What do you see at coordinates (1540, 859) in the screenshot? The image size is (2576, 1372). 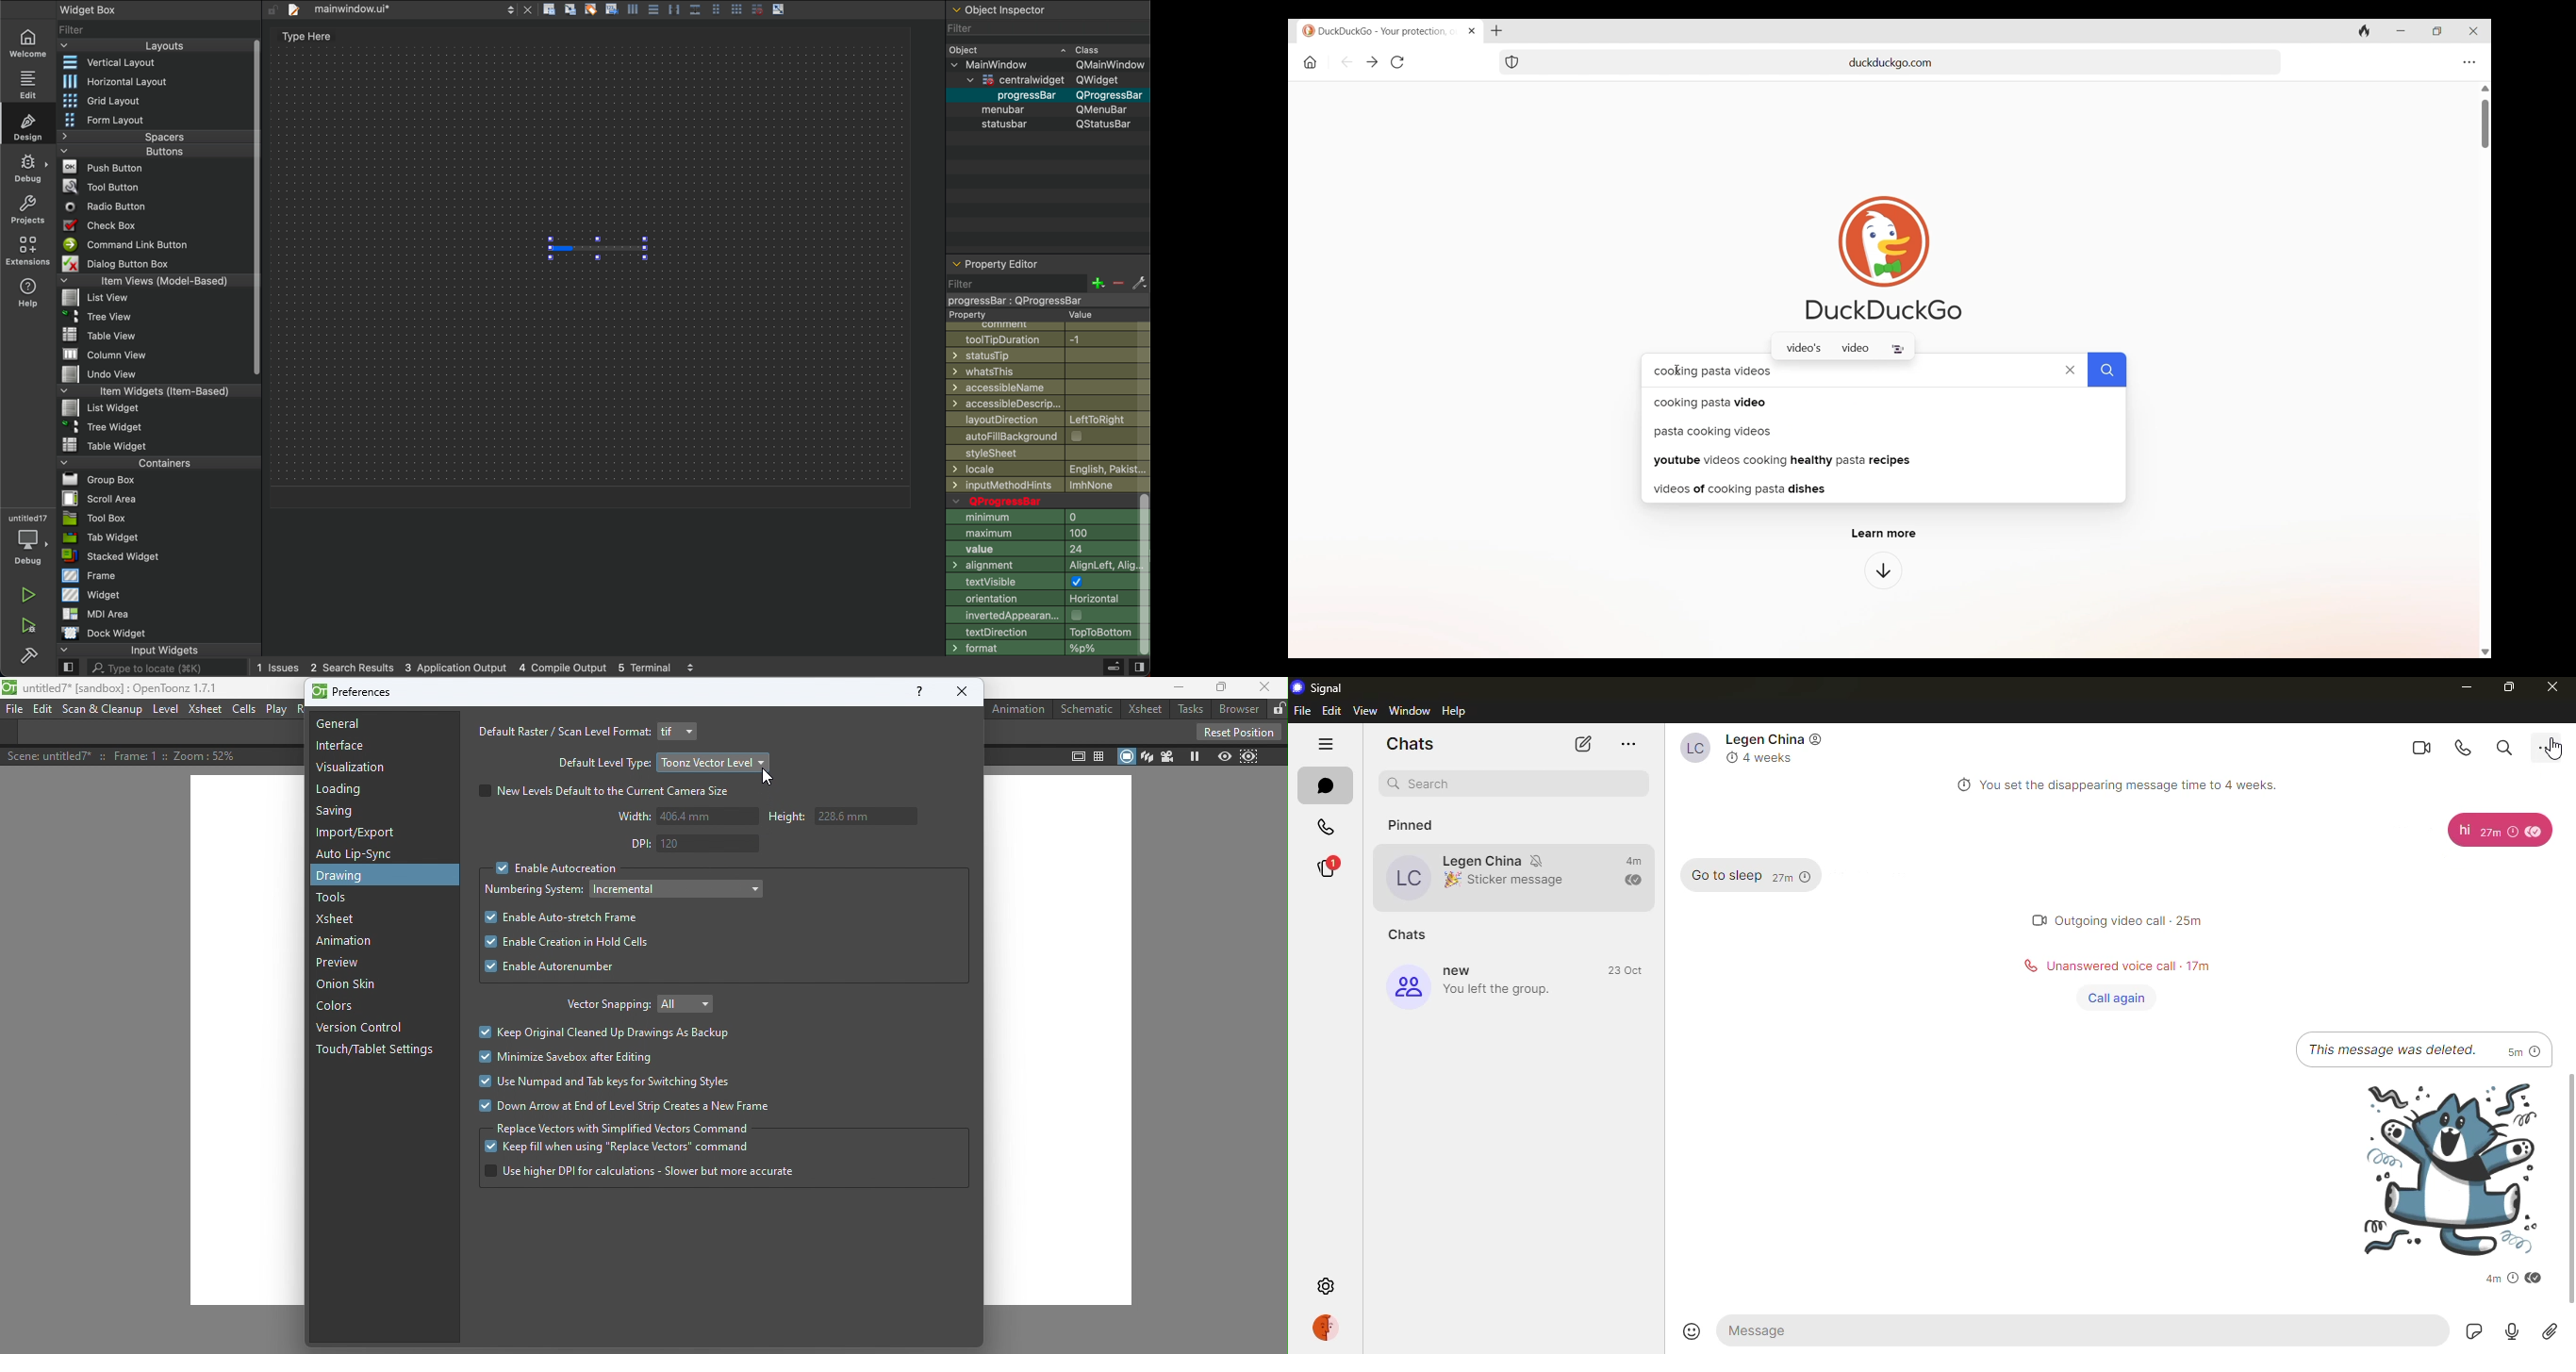 I see `mute notifications` at bounding box center [1540, 859].